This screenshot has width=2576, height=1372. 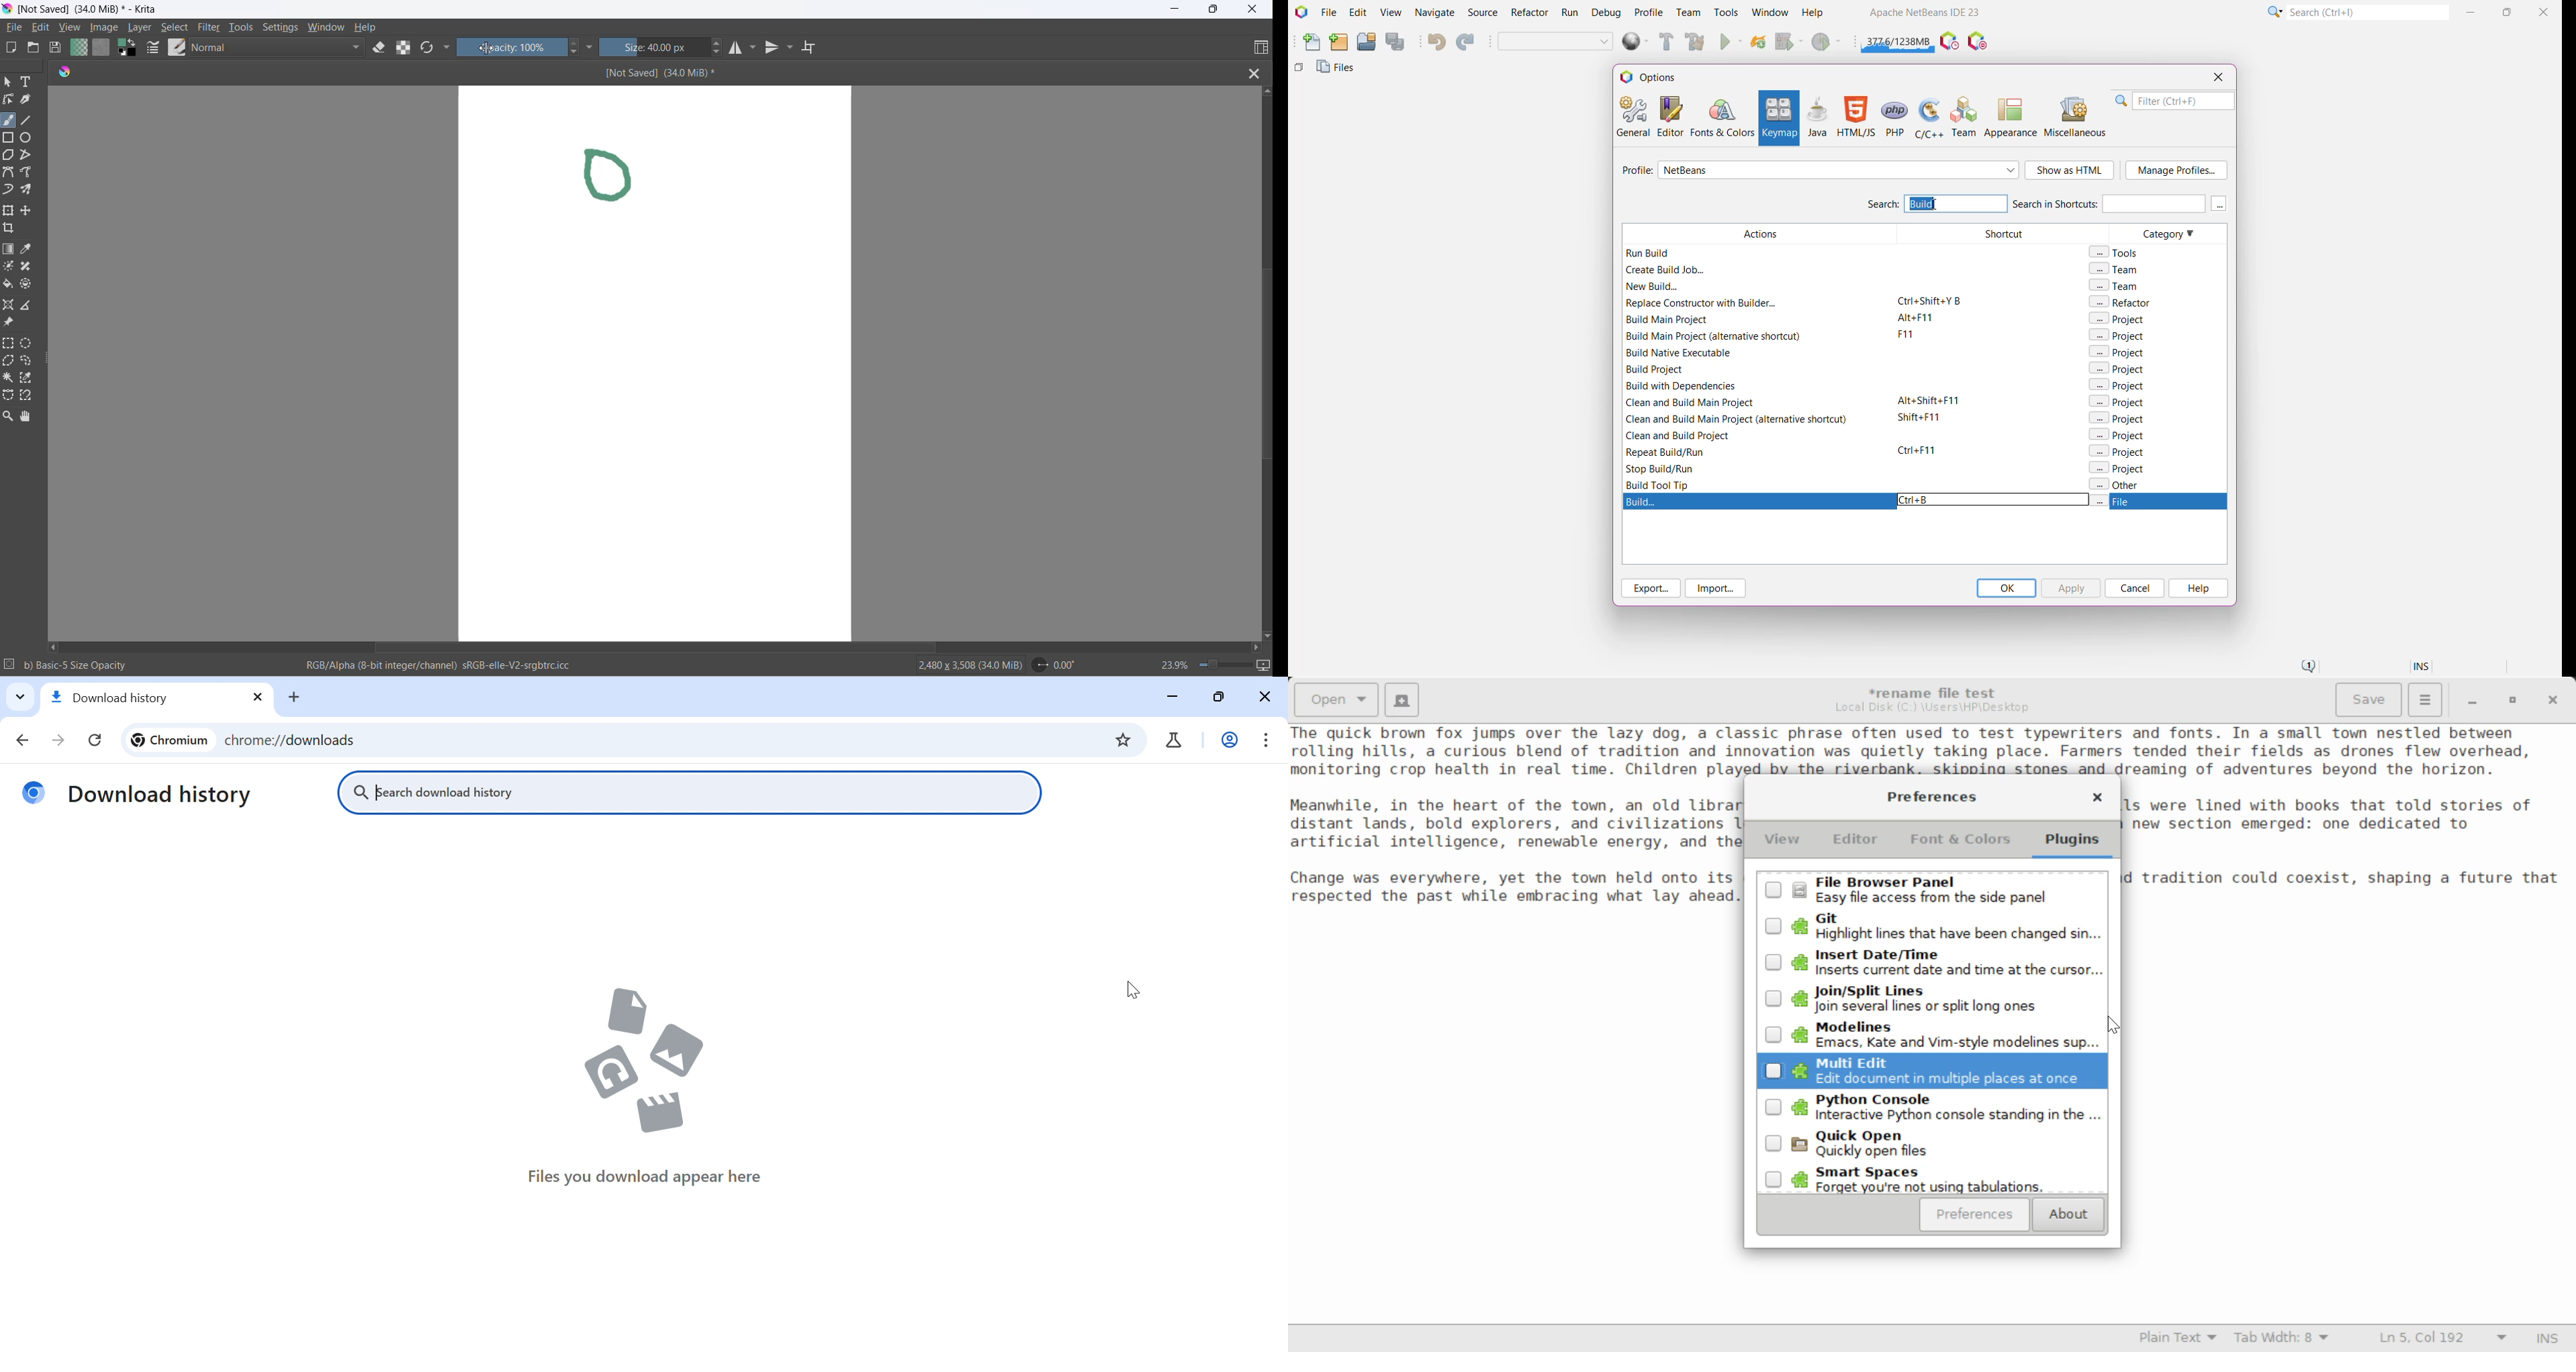 What do you see at coordinates (94, 9) in the screenshot?
I see `[Not Saved] (340 MiB)* - Krita` at bounding box center [94, 9].